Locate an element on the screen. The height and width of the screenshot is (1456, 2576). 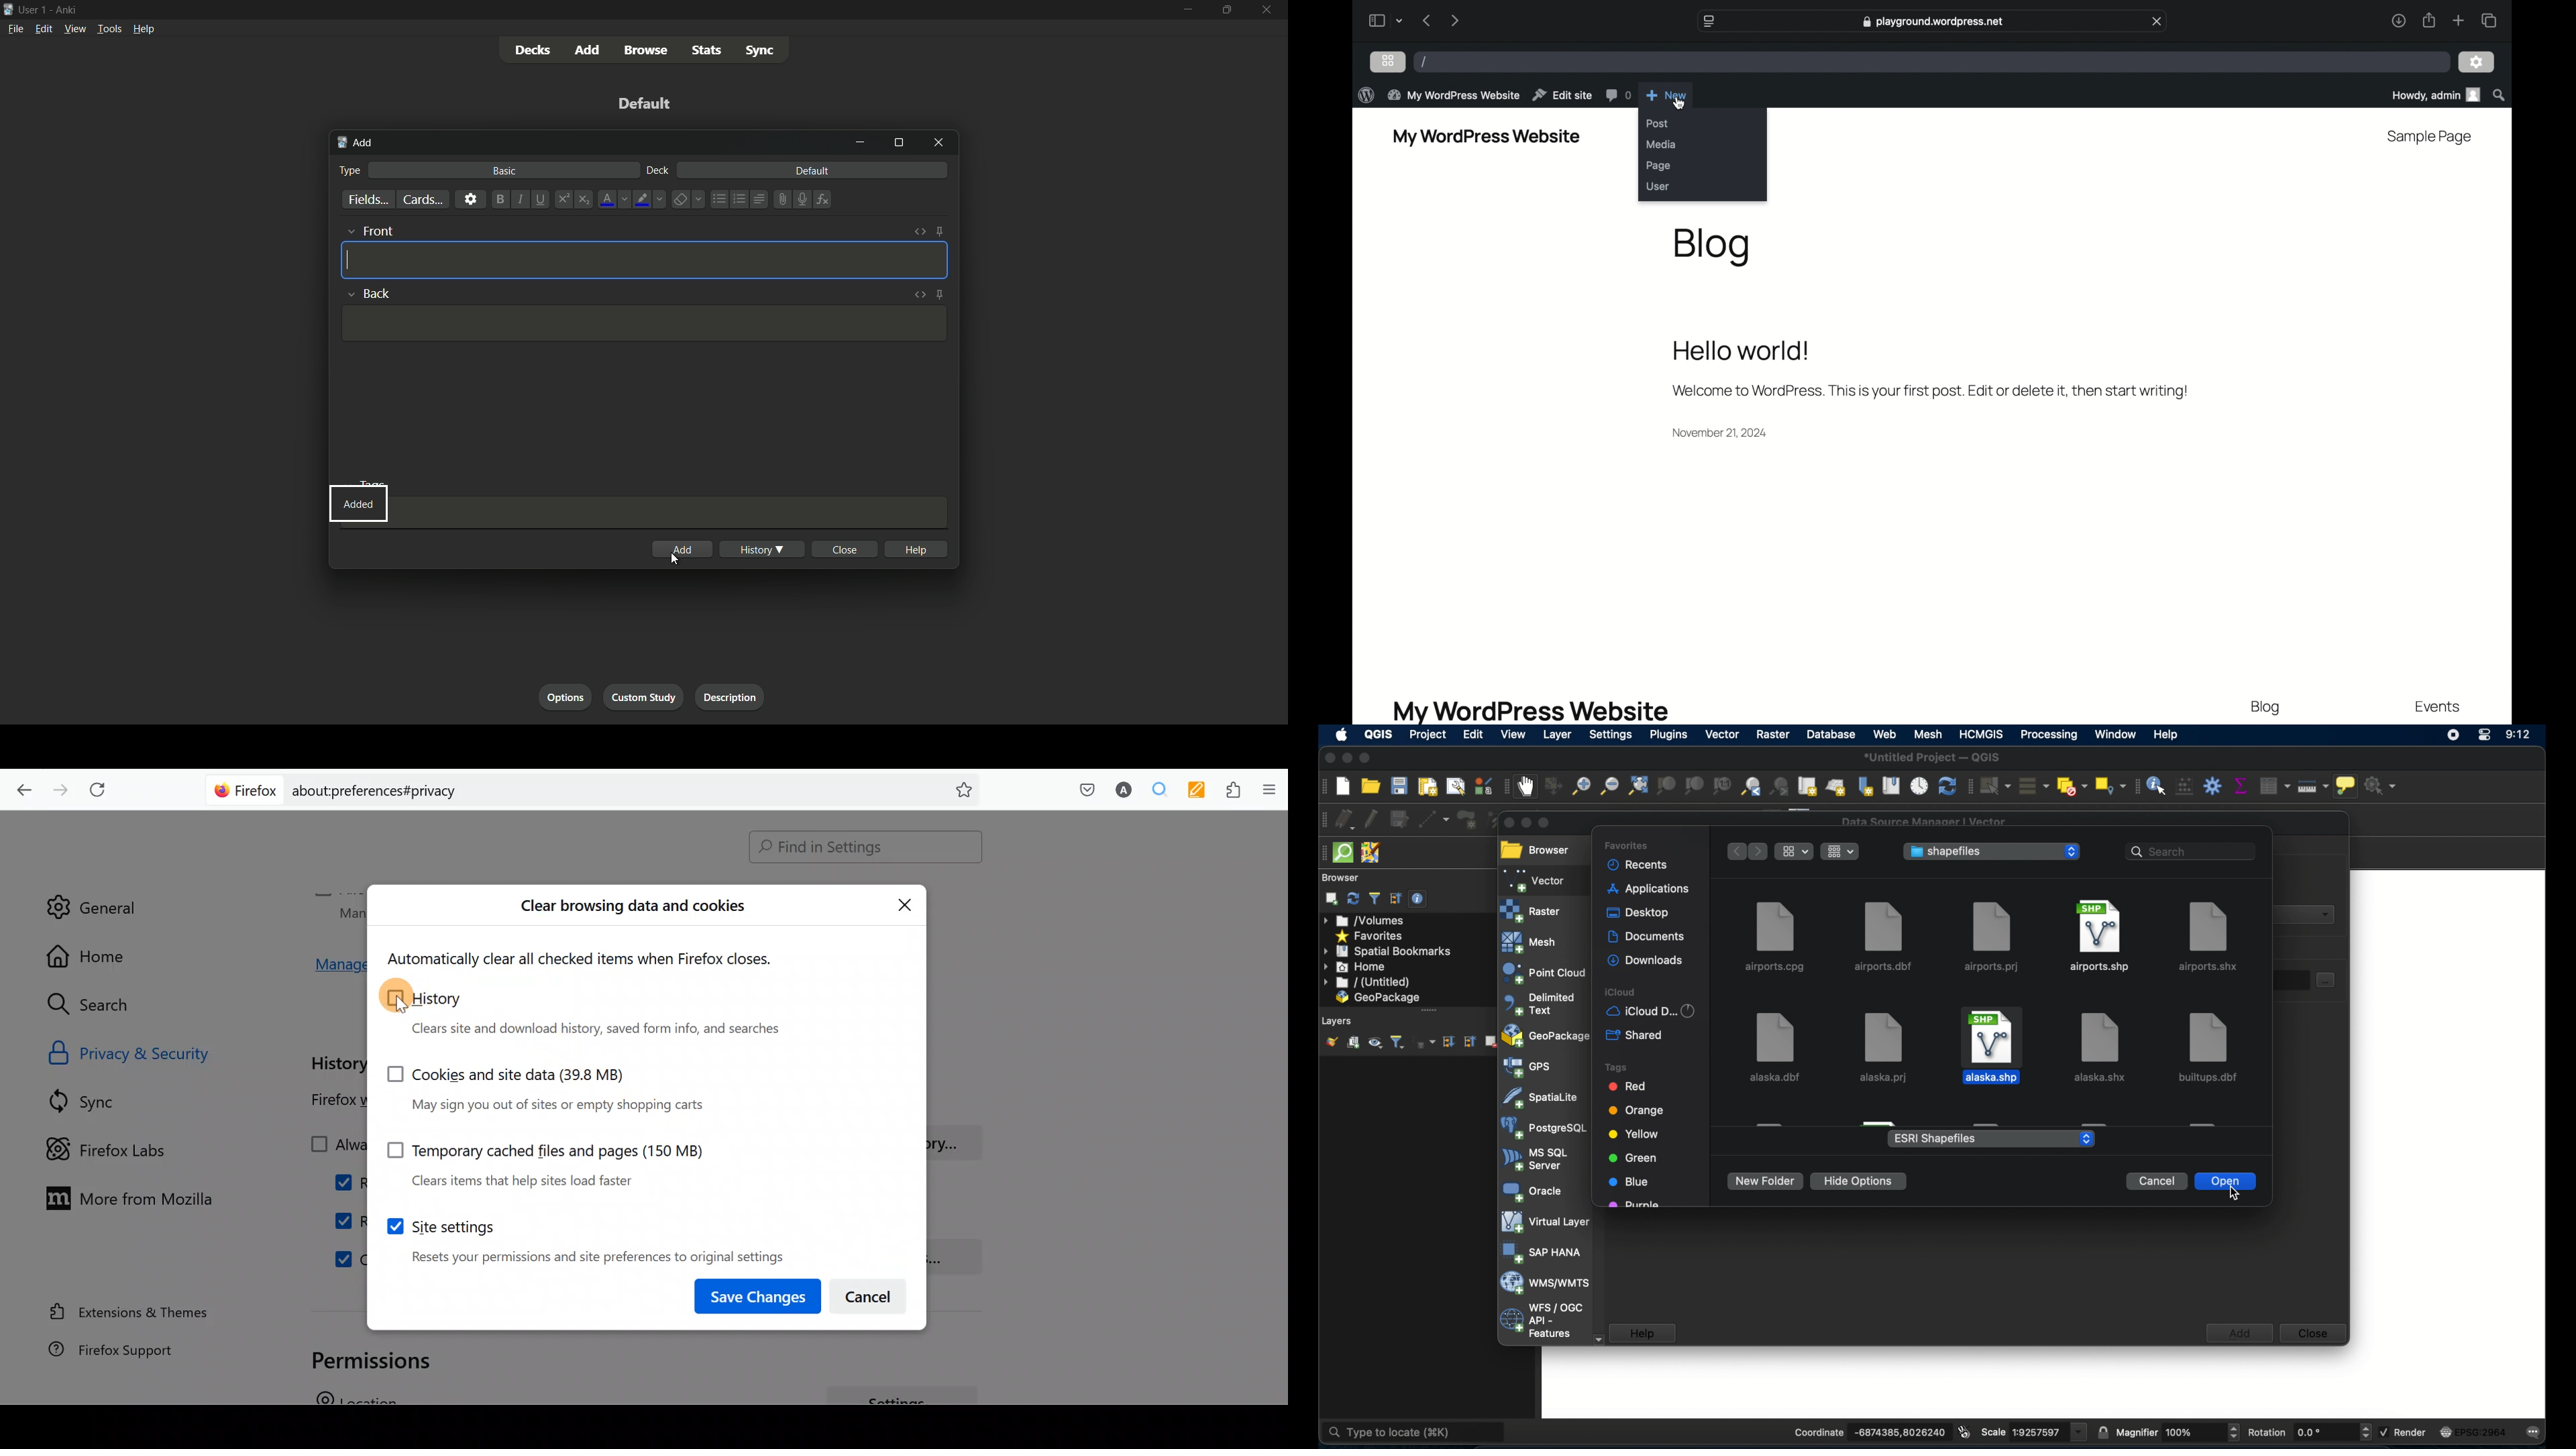
type is located at coordinates (352, 170).